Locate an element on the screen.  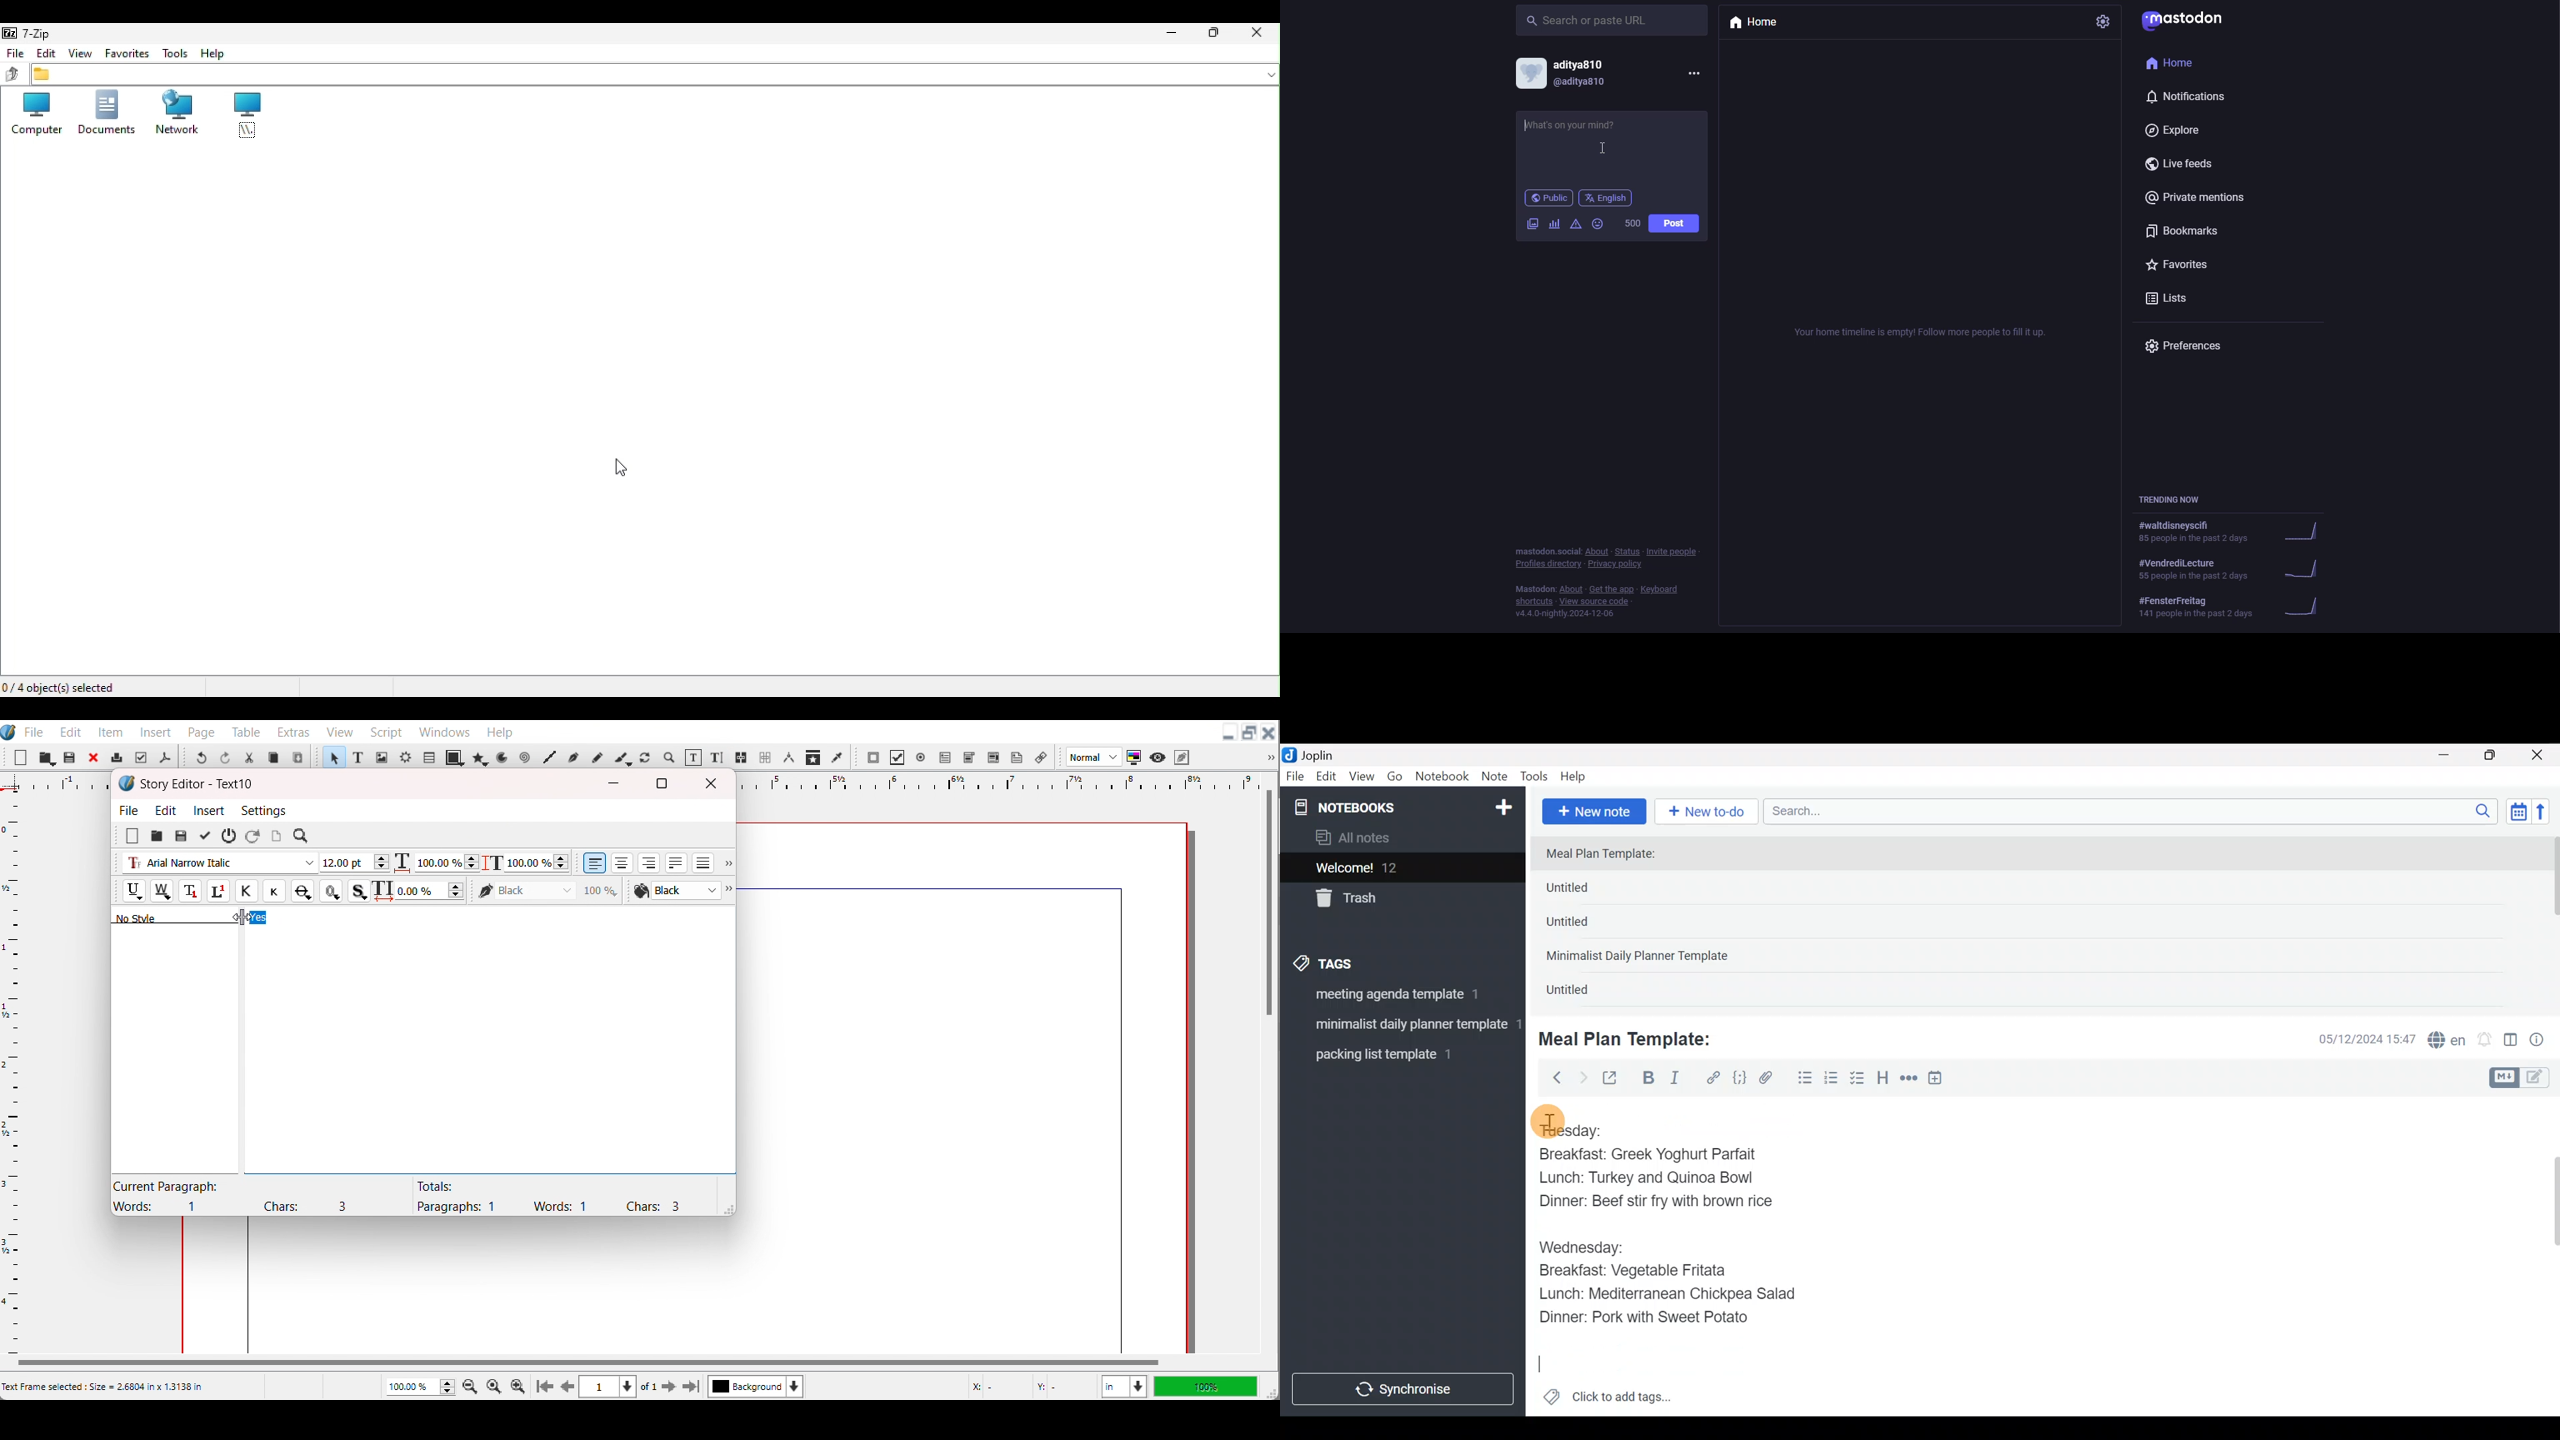
Item is located at coordinates (112, 732).